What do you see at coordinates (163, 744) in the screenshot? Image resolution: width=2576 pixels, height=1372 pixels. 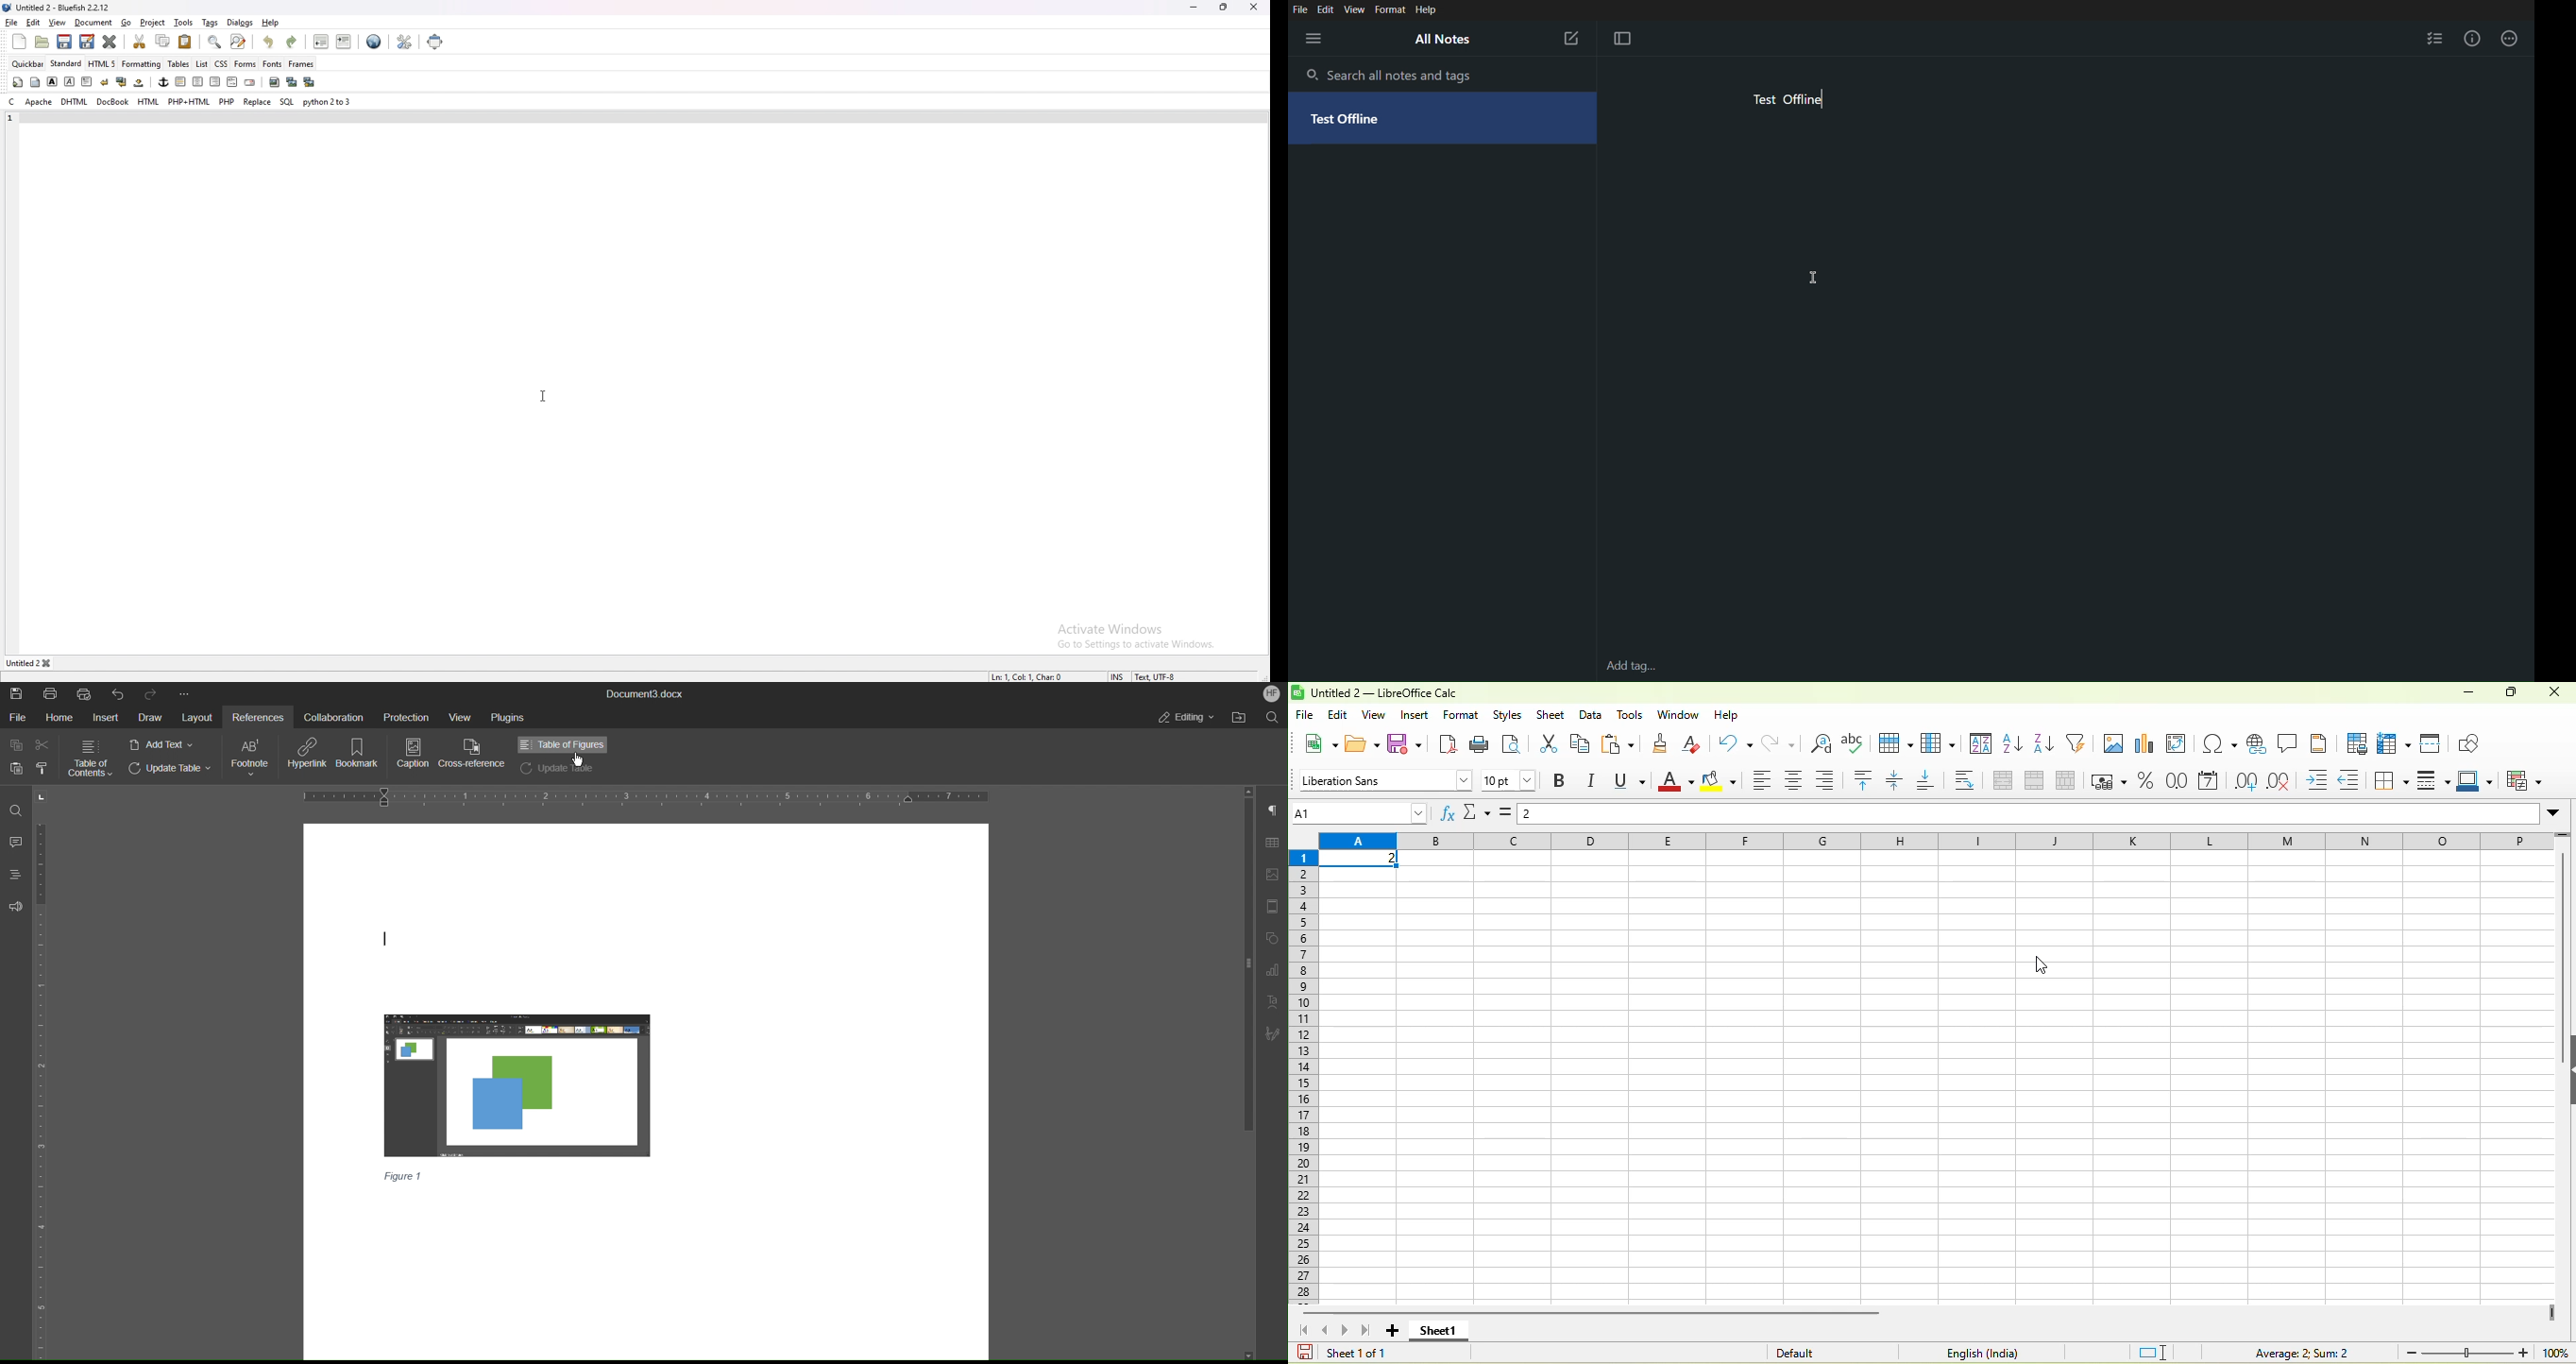 I see `Add Text` at bounding box center [163, 744].